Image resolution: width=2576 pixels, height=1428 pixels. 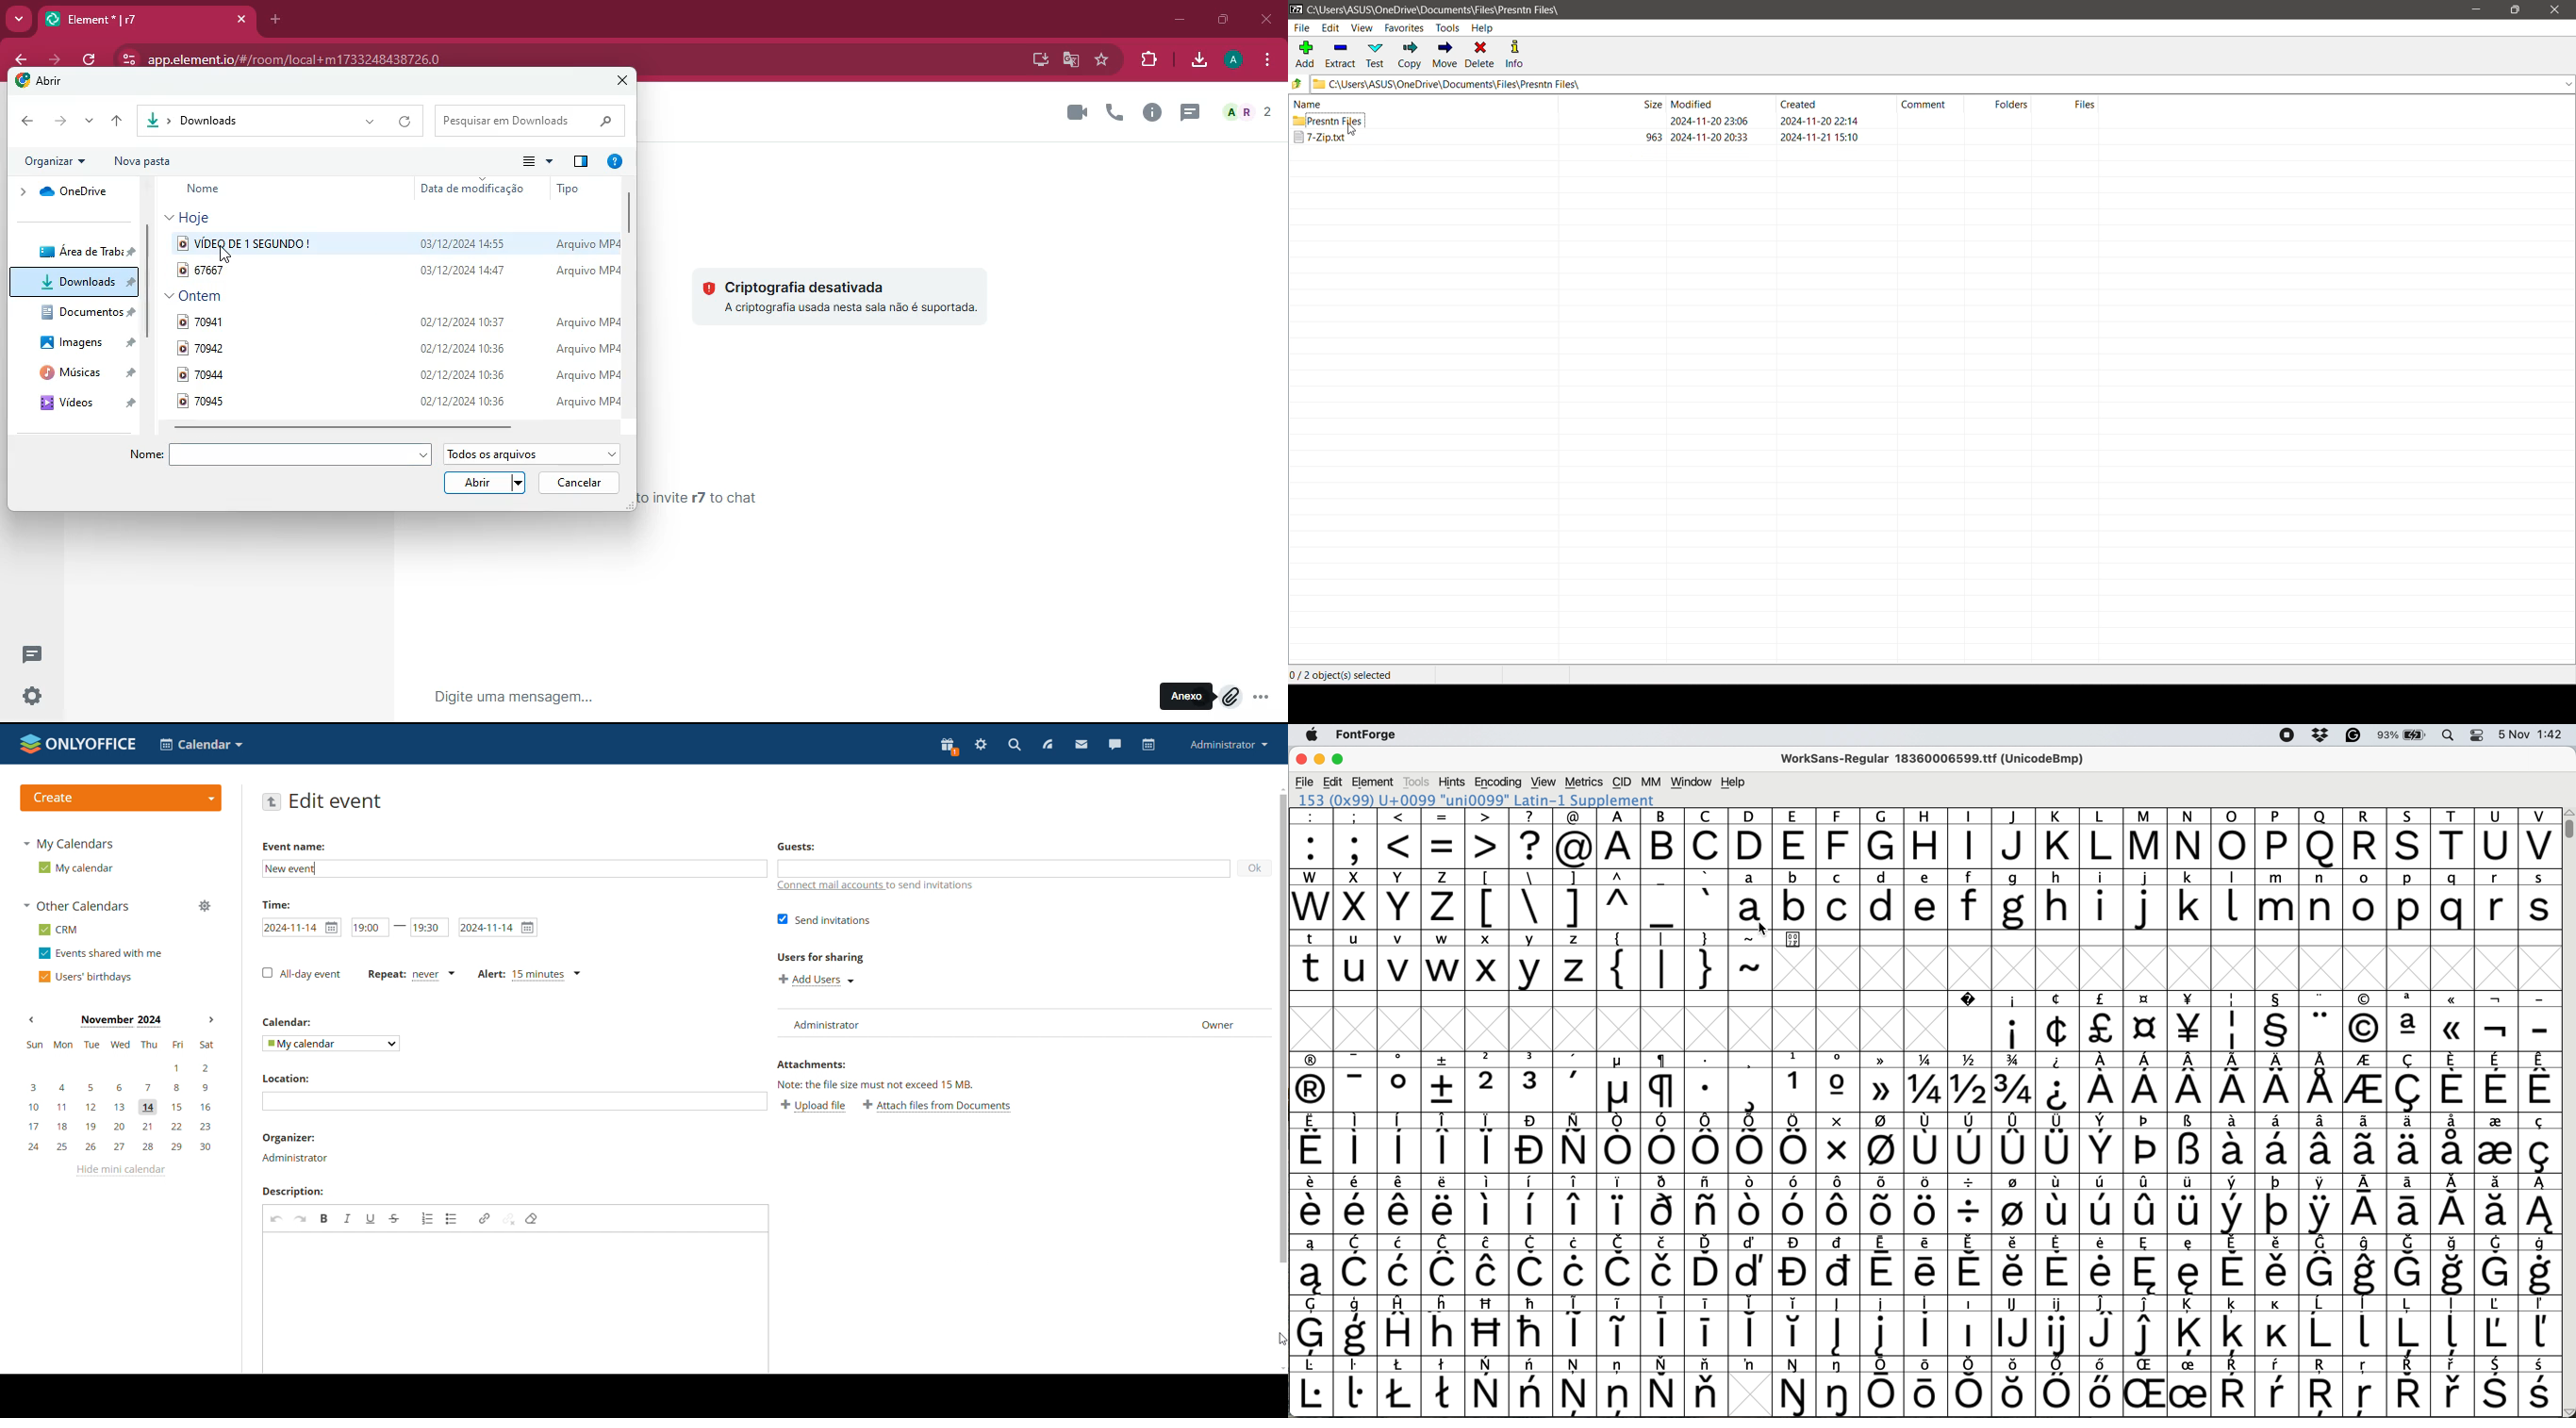 What do you see at coordinates (2317, 735) in the screenshot?
I see `dropbox` at bounding box center [2317, 735].